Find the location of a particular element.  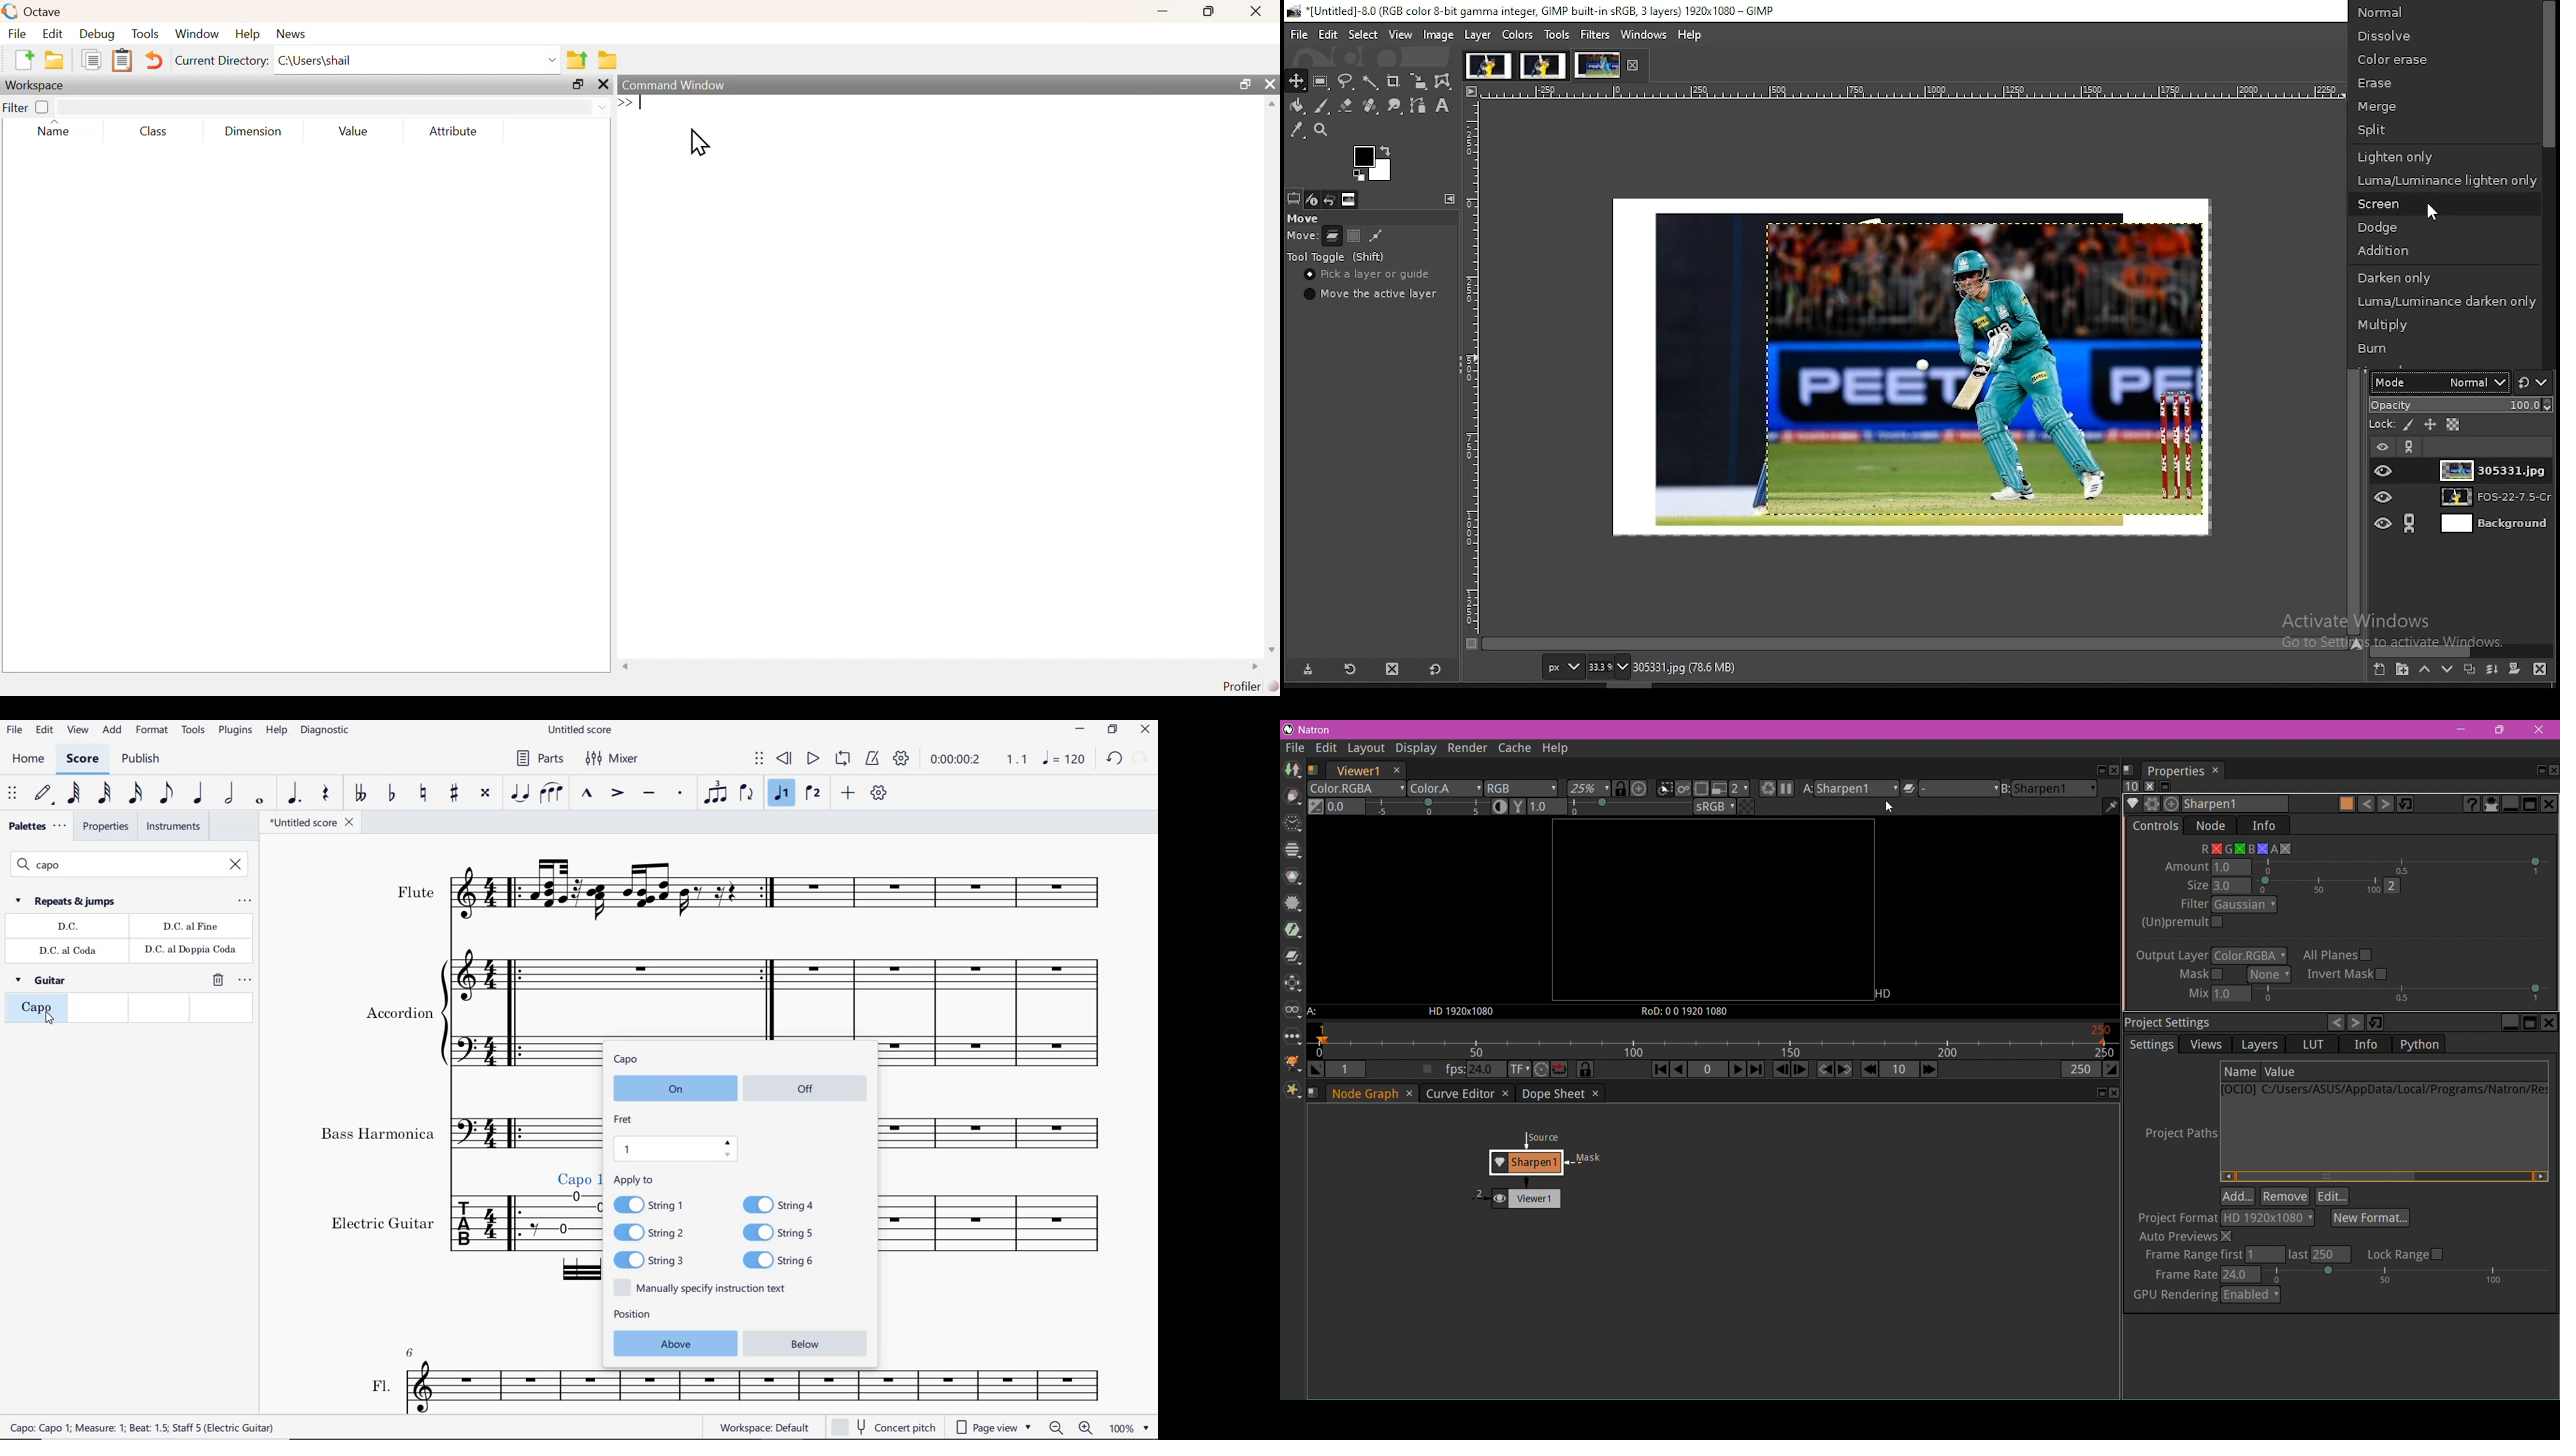

Instrument: Accordion is located at coordinates (1003, 1014).